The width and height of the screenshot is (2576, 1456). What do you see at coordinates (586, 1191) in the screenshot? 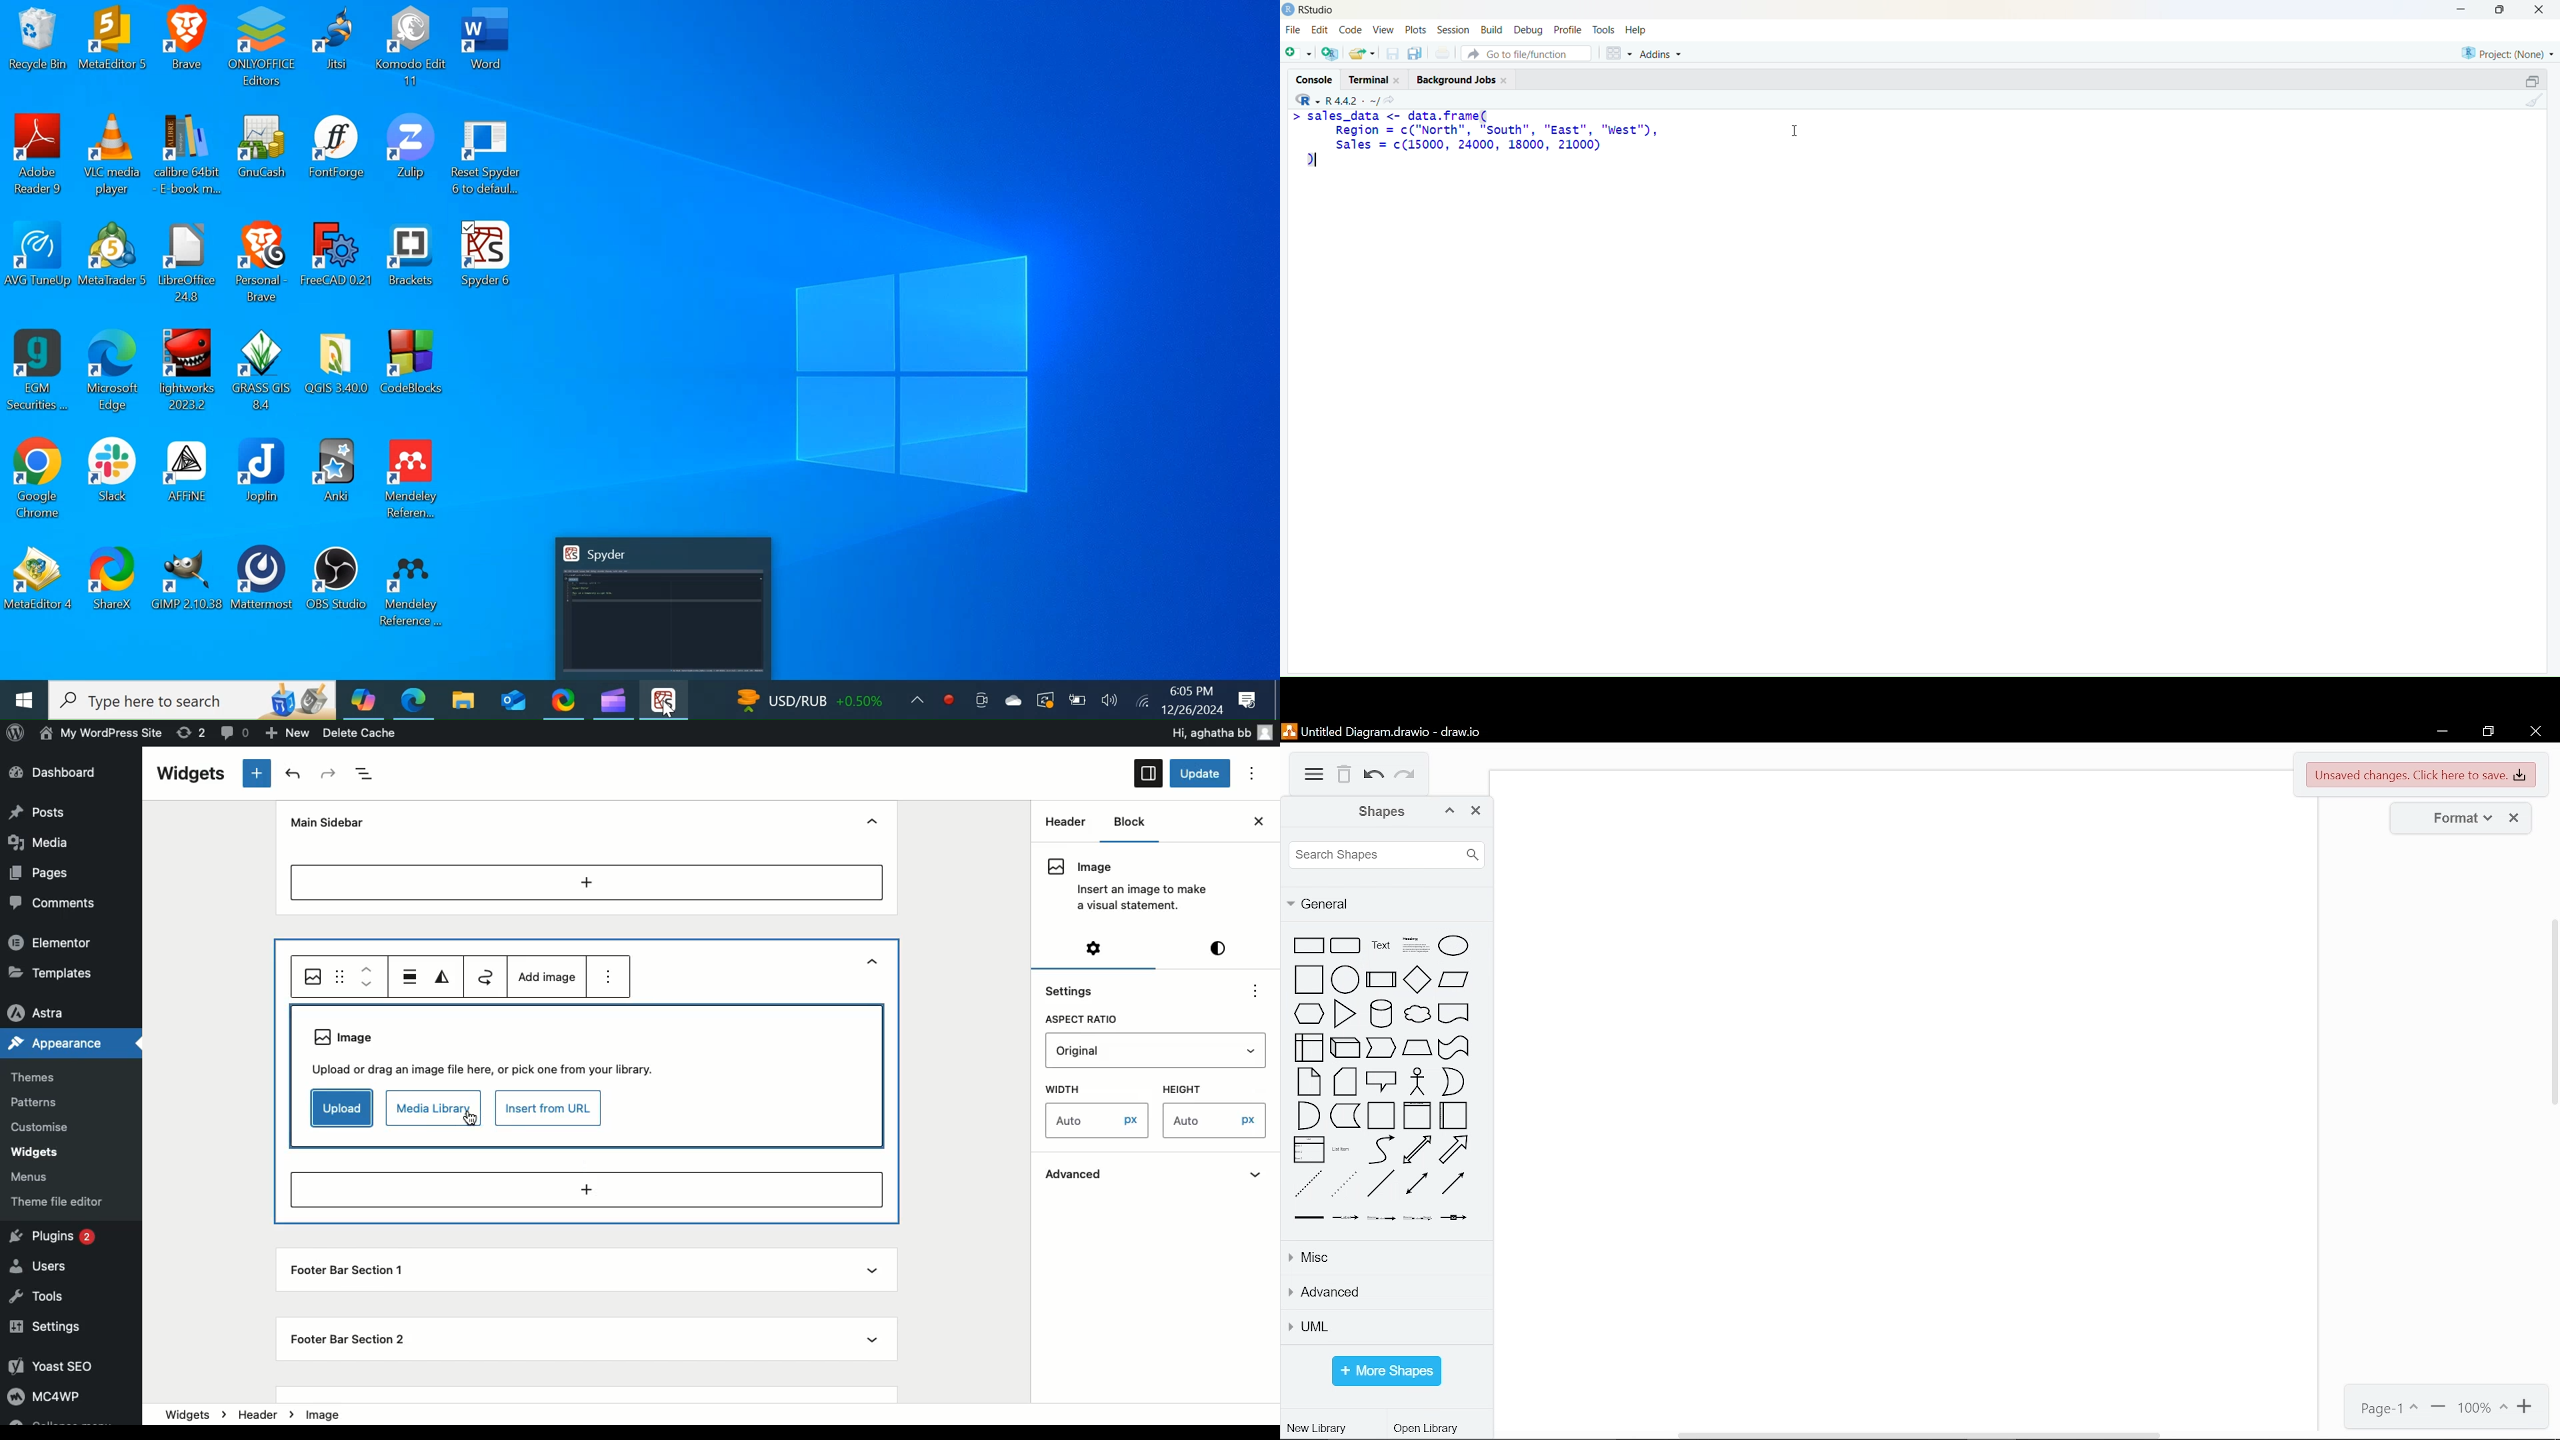
I see `Add` at bounding box center [586, 1191].